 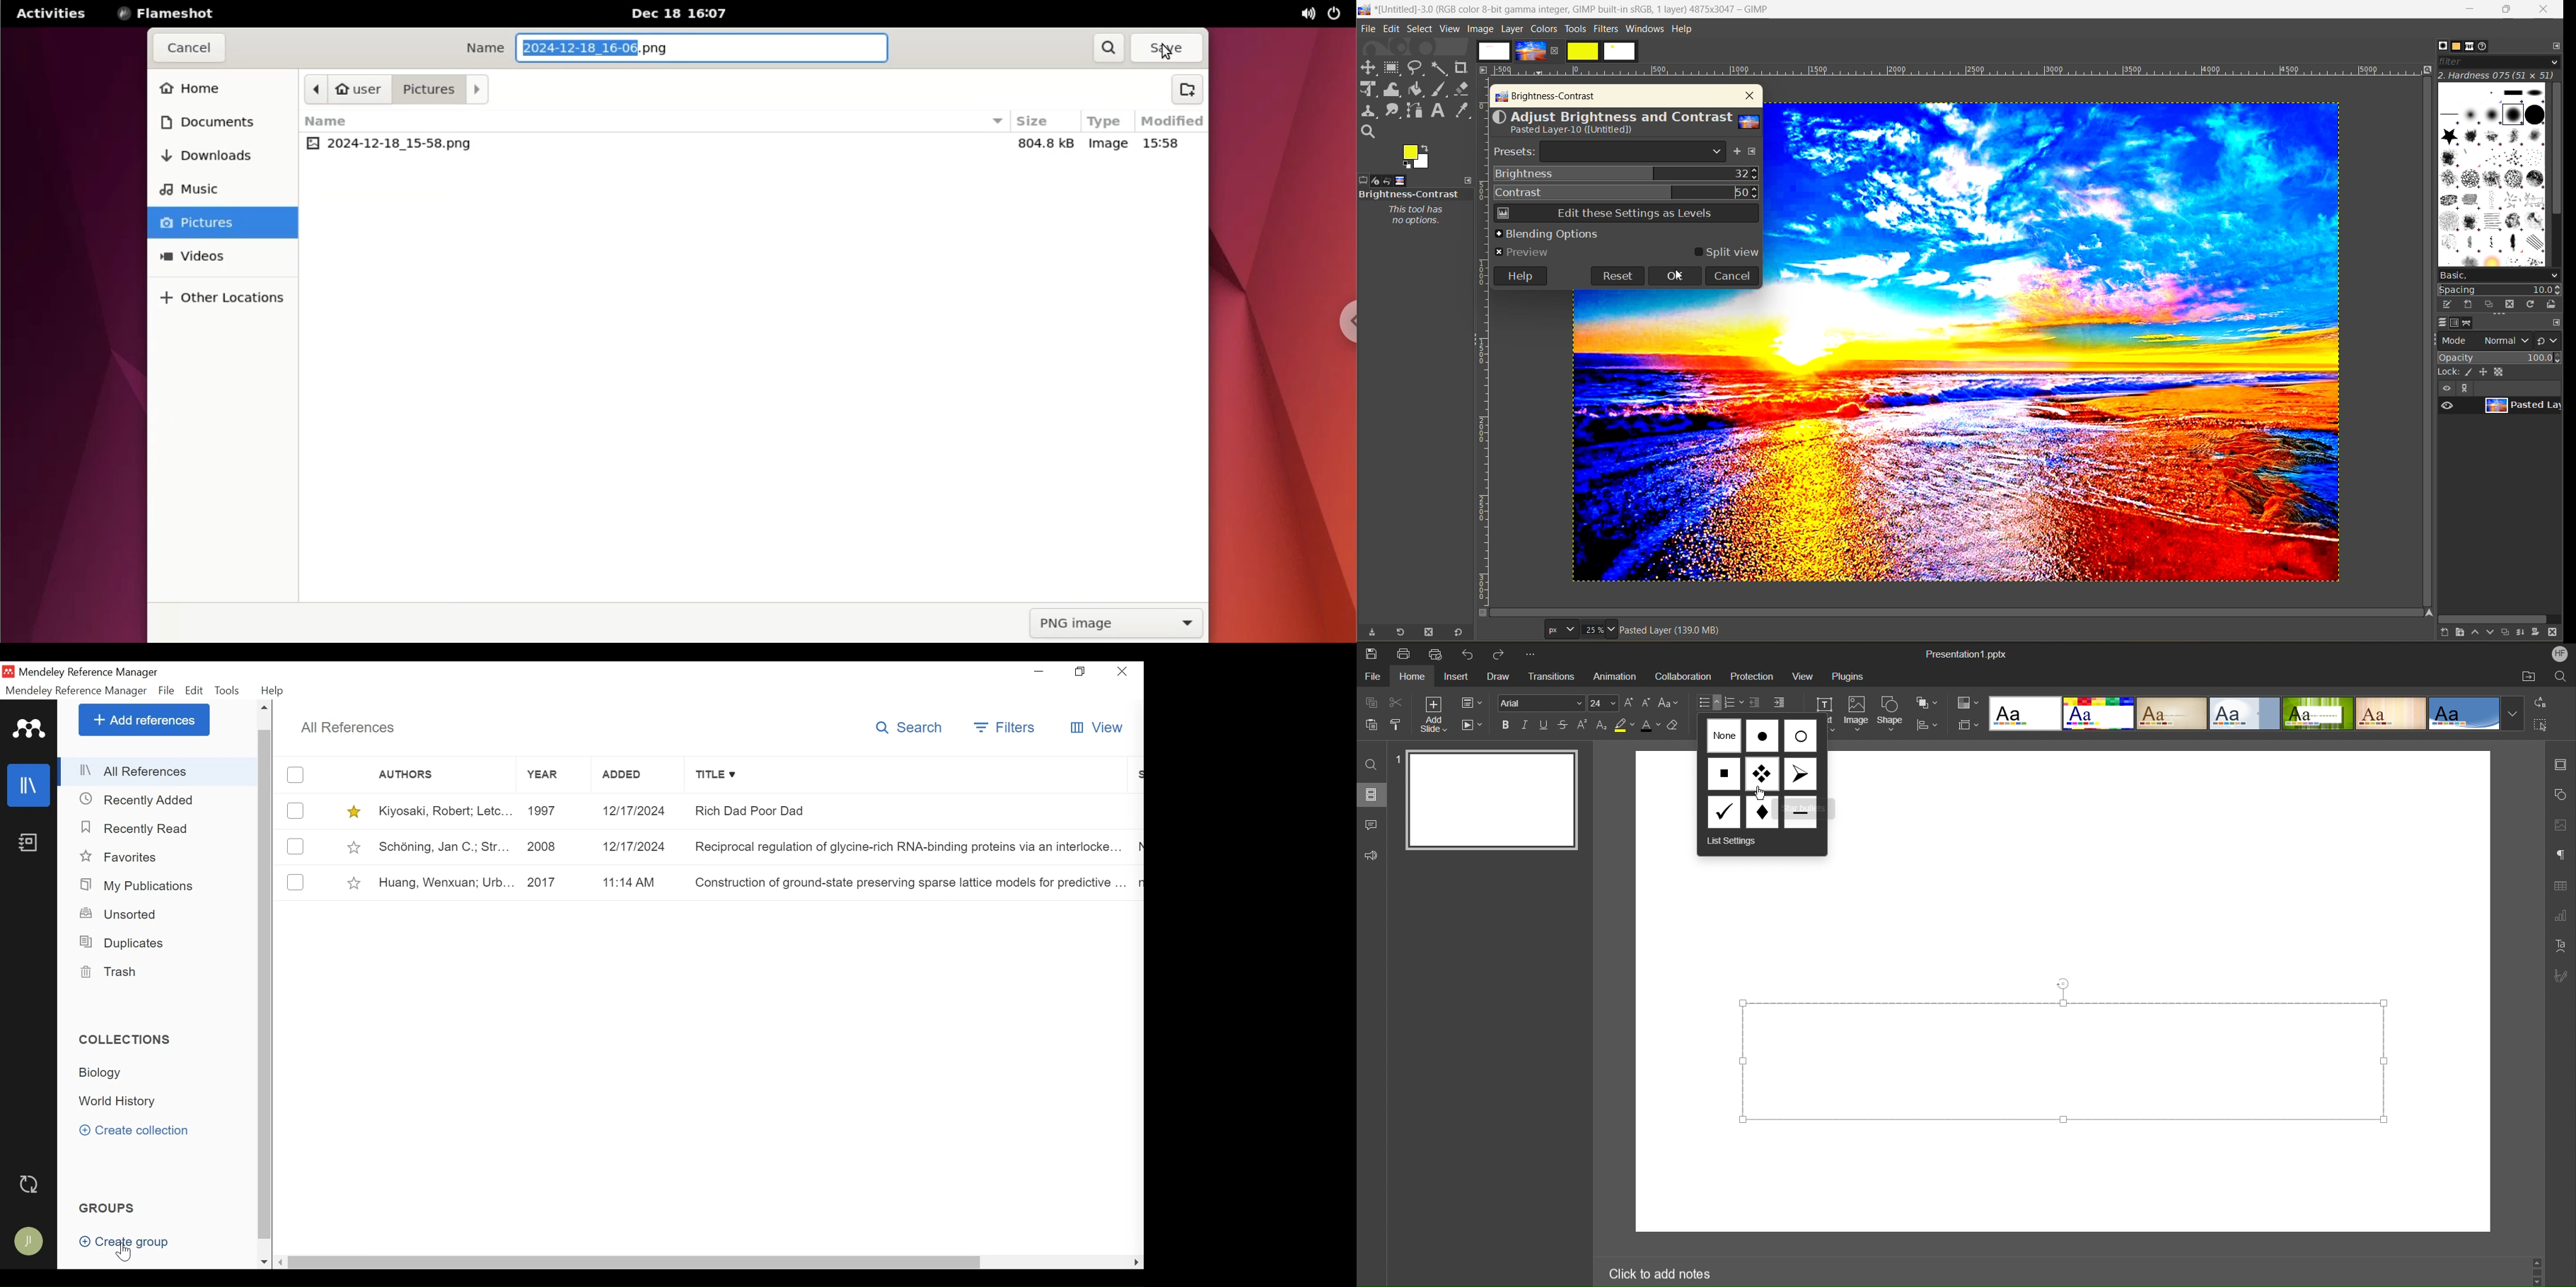 What do you see at coordinates (389, 145) in the screenshot?
I see `file name` at bounding box center [389, 145].